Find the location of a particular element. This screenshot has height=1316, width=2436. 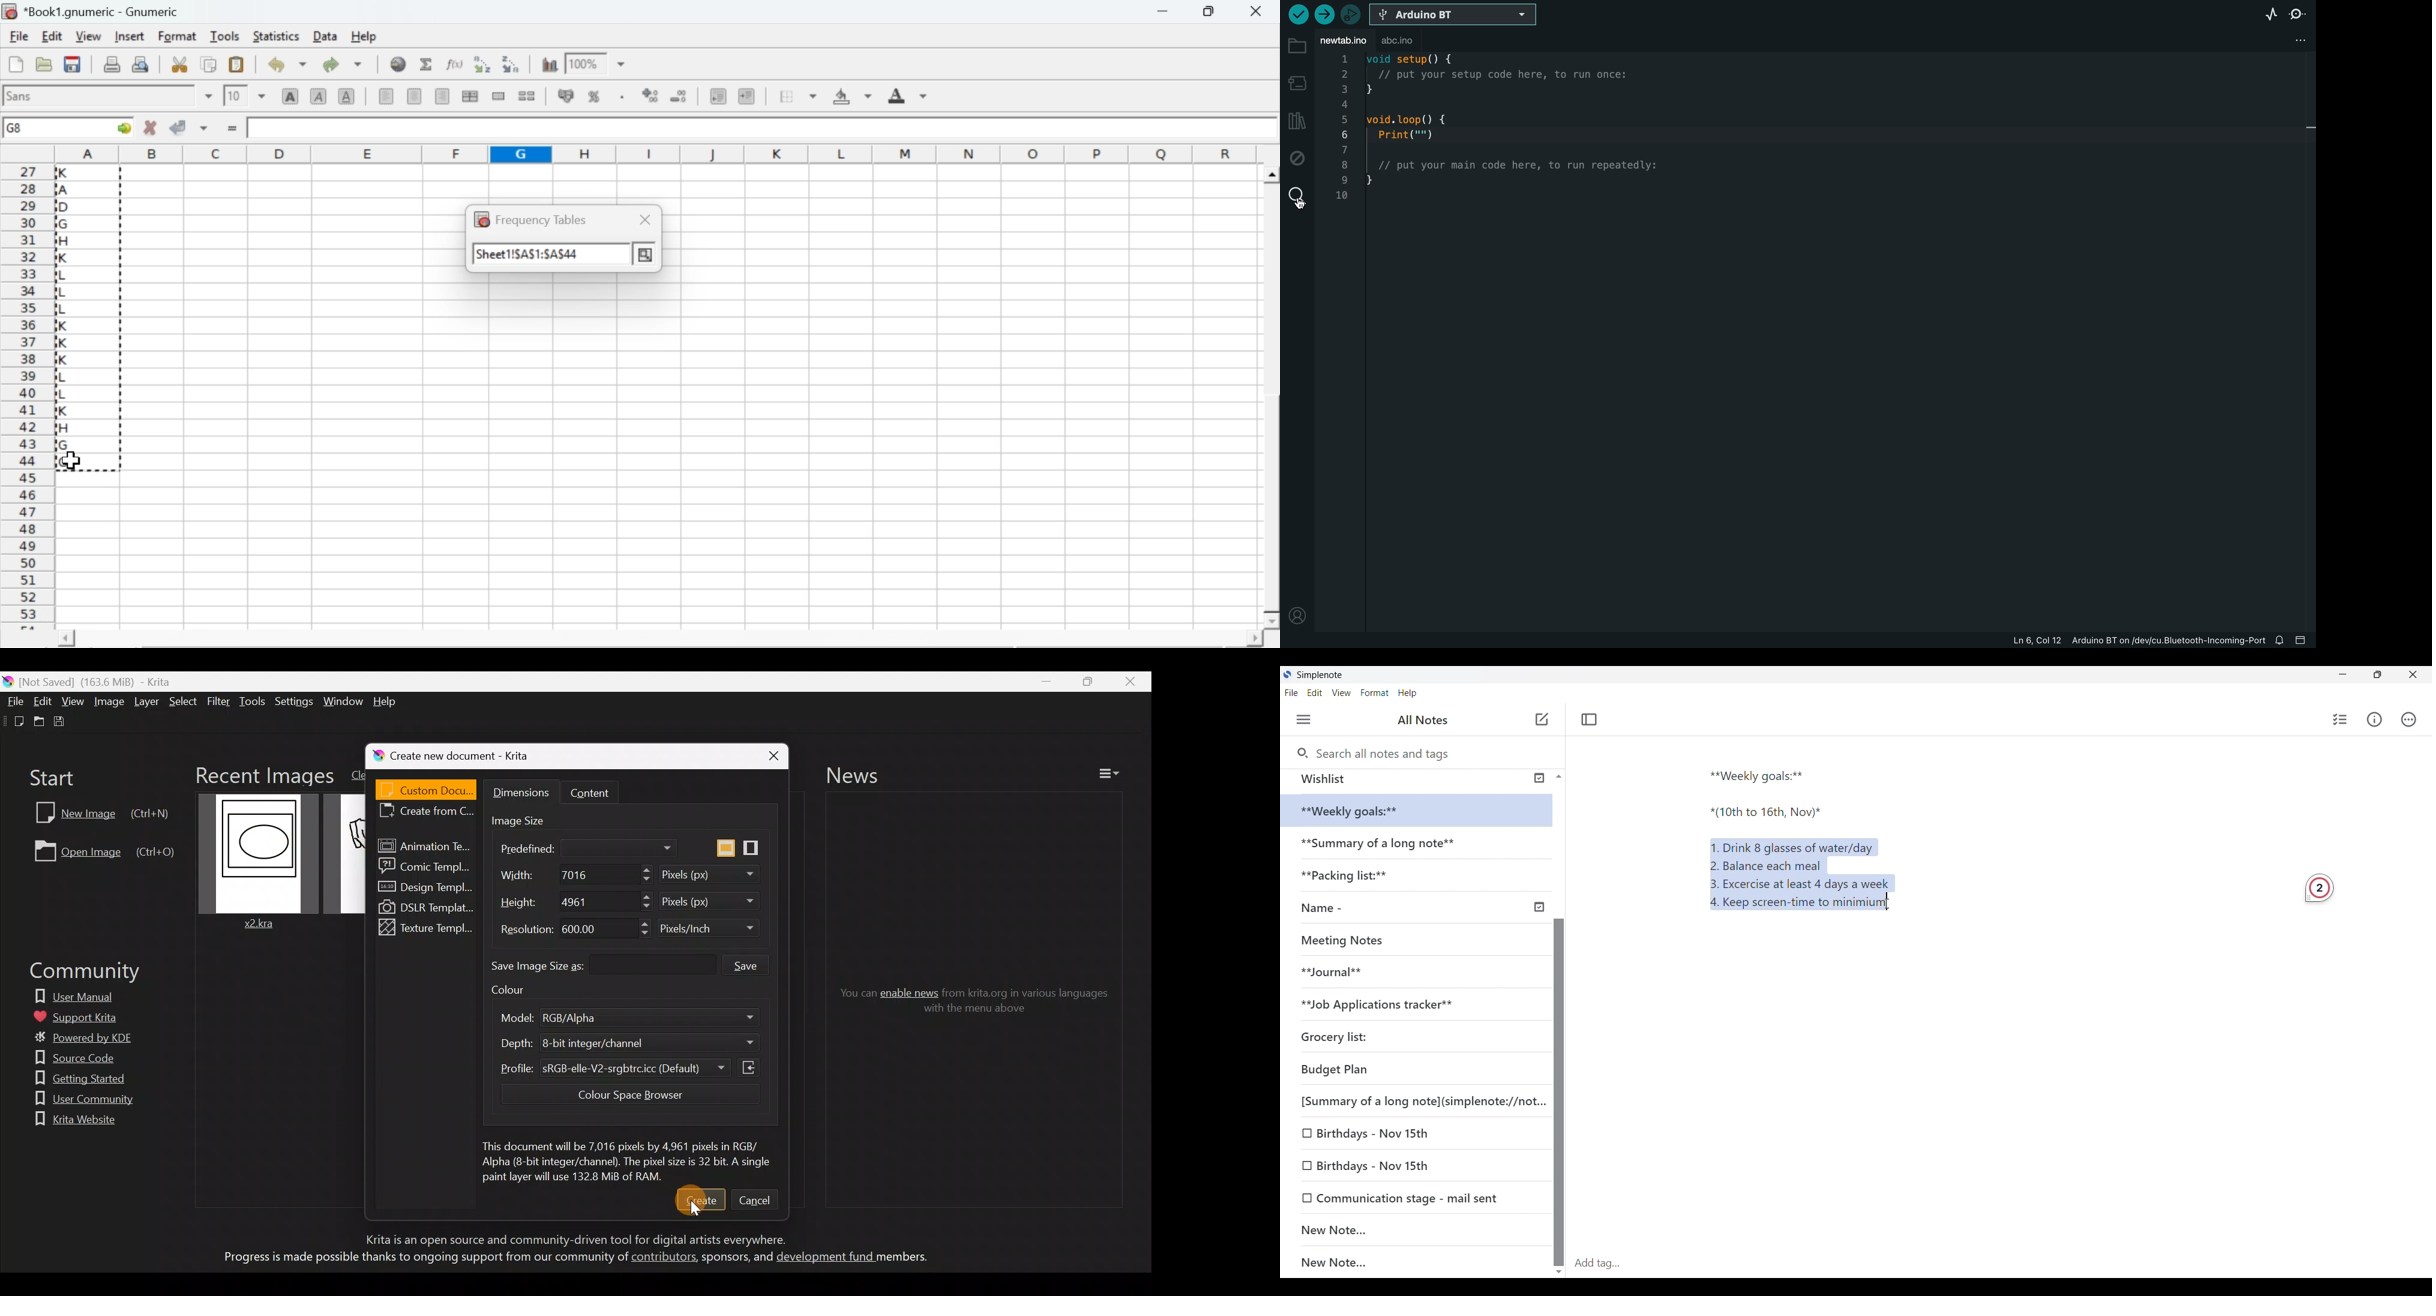

Content is located at coordinates (602, 791).